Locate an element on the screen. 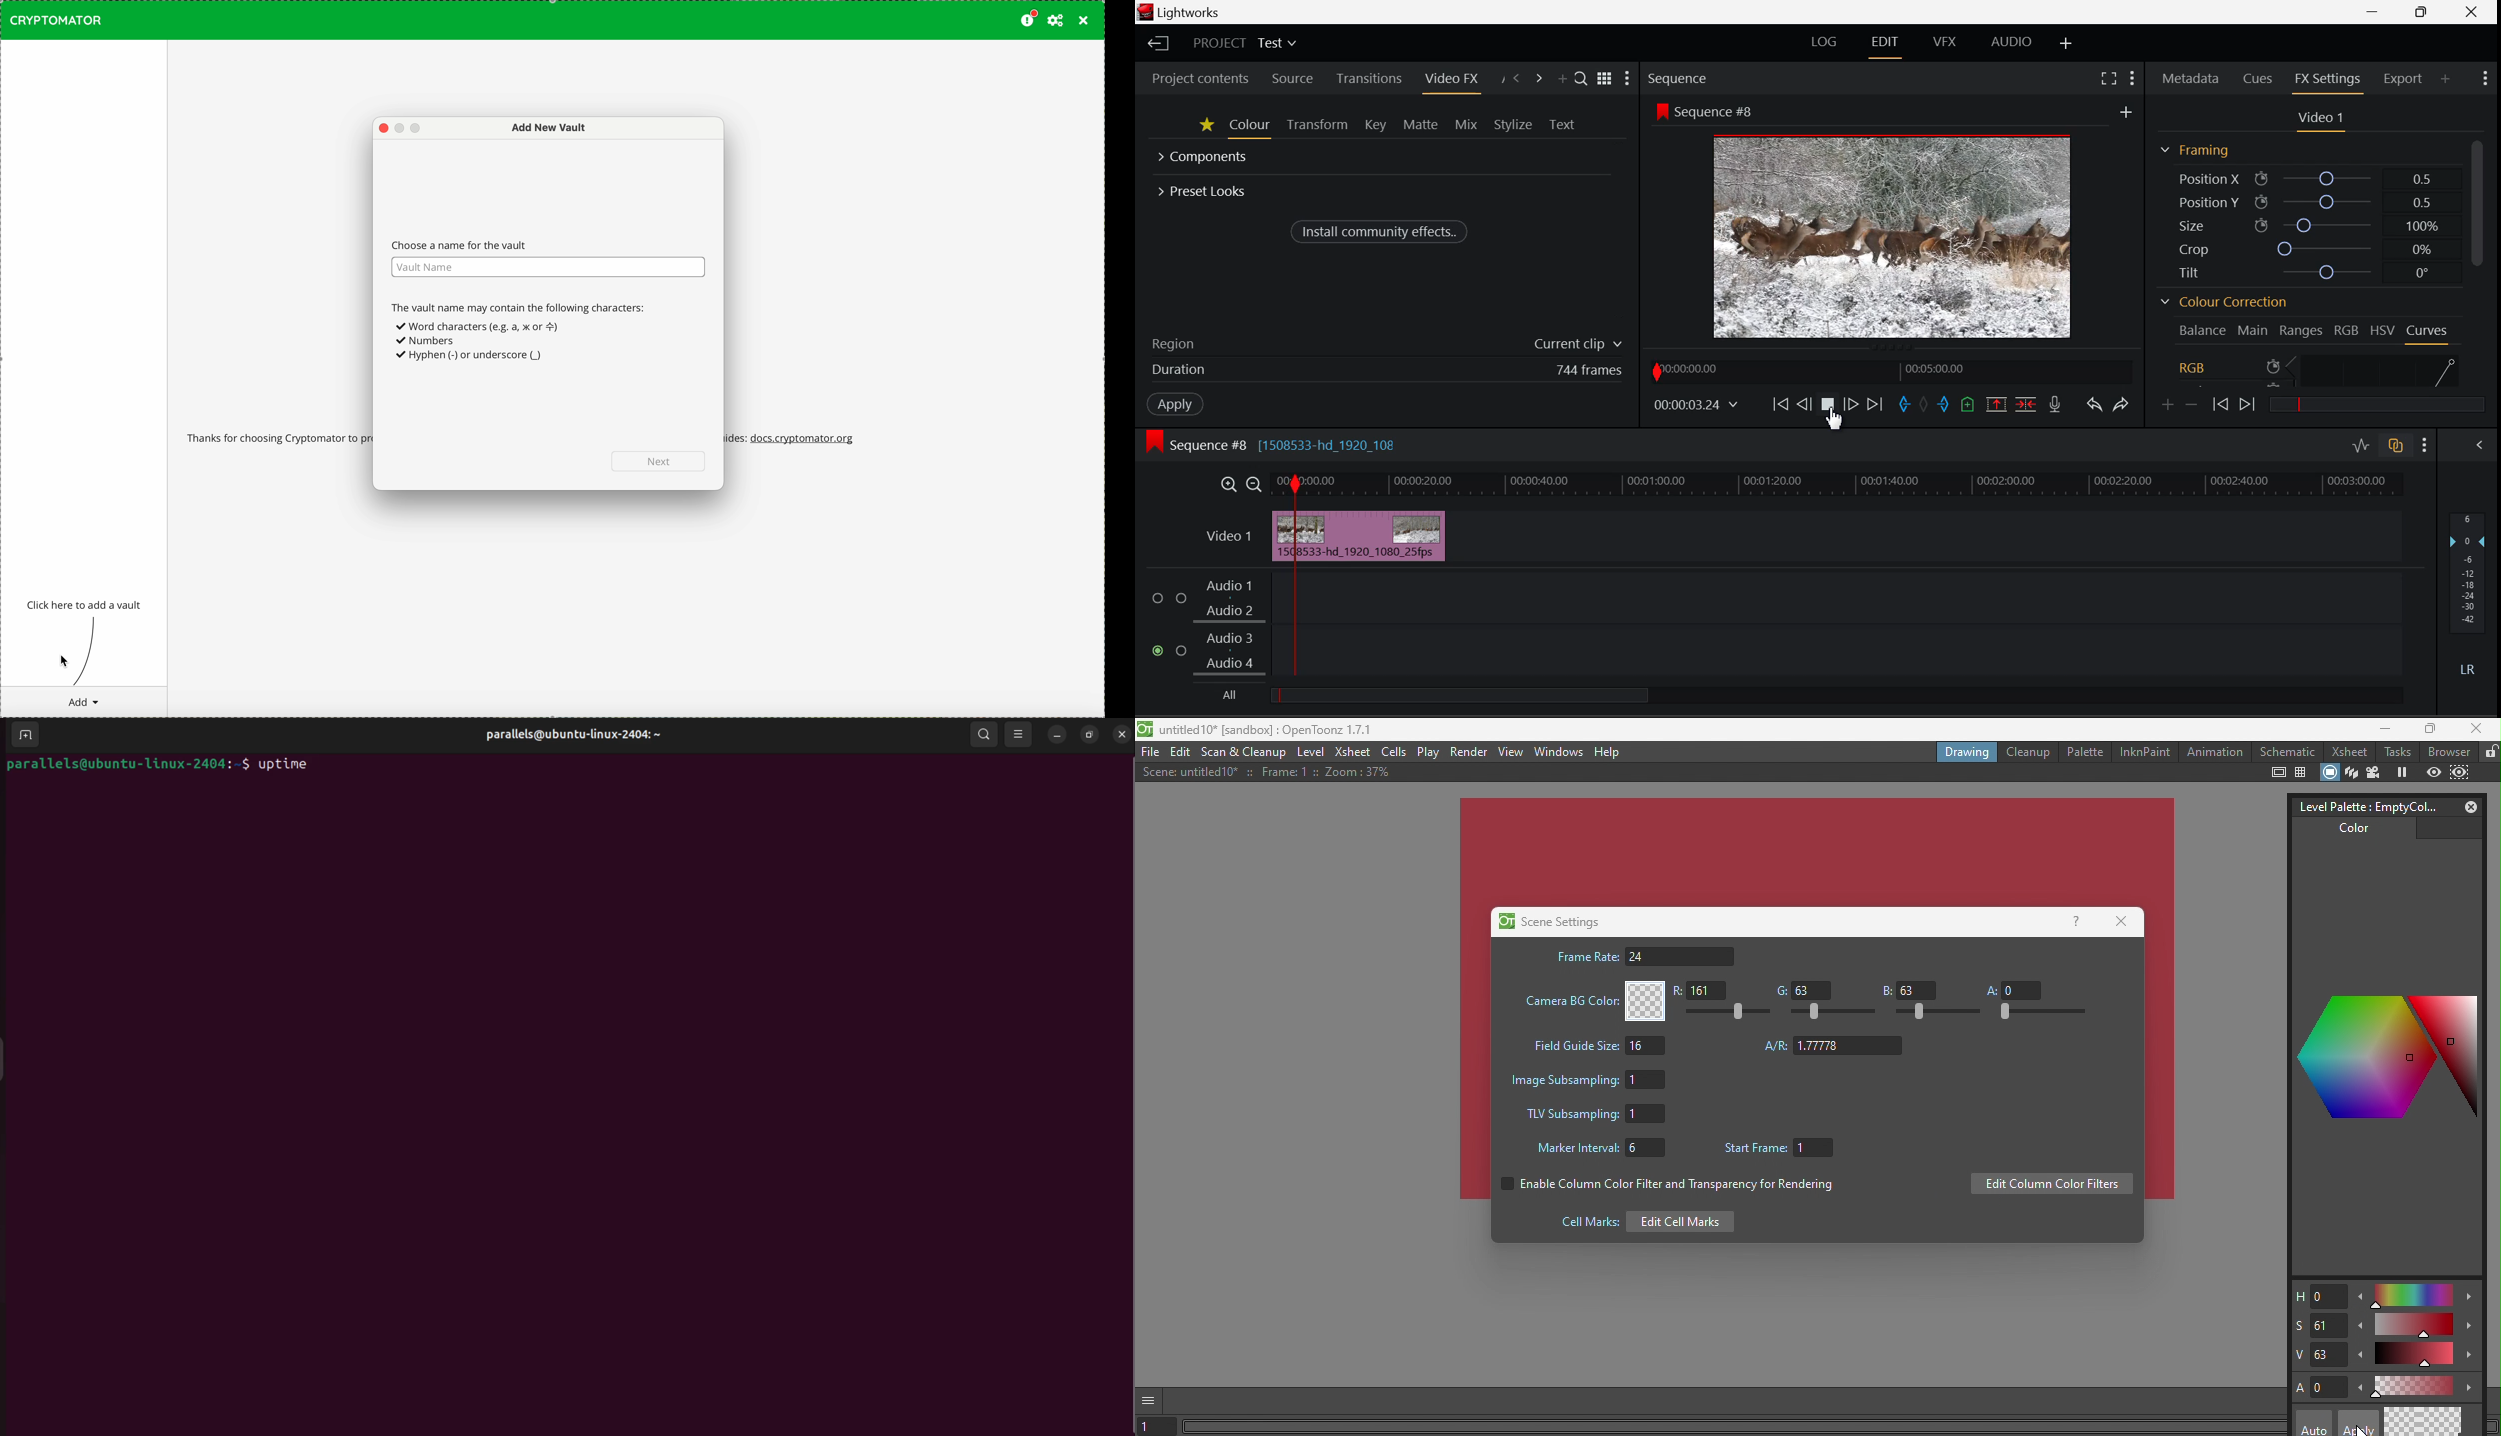  CRYPTOMATOR is located at coordinates (56, 20).